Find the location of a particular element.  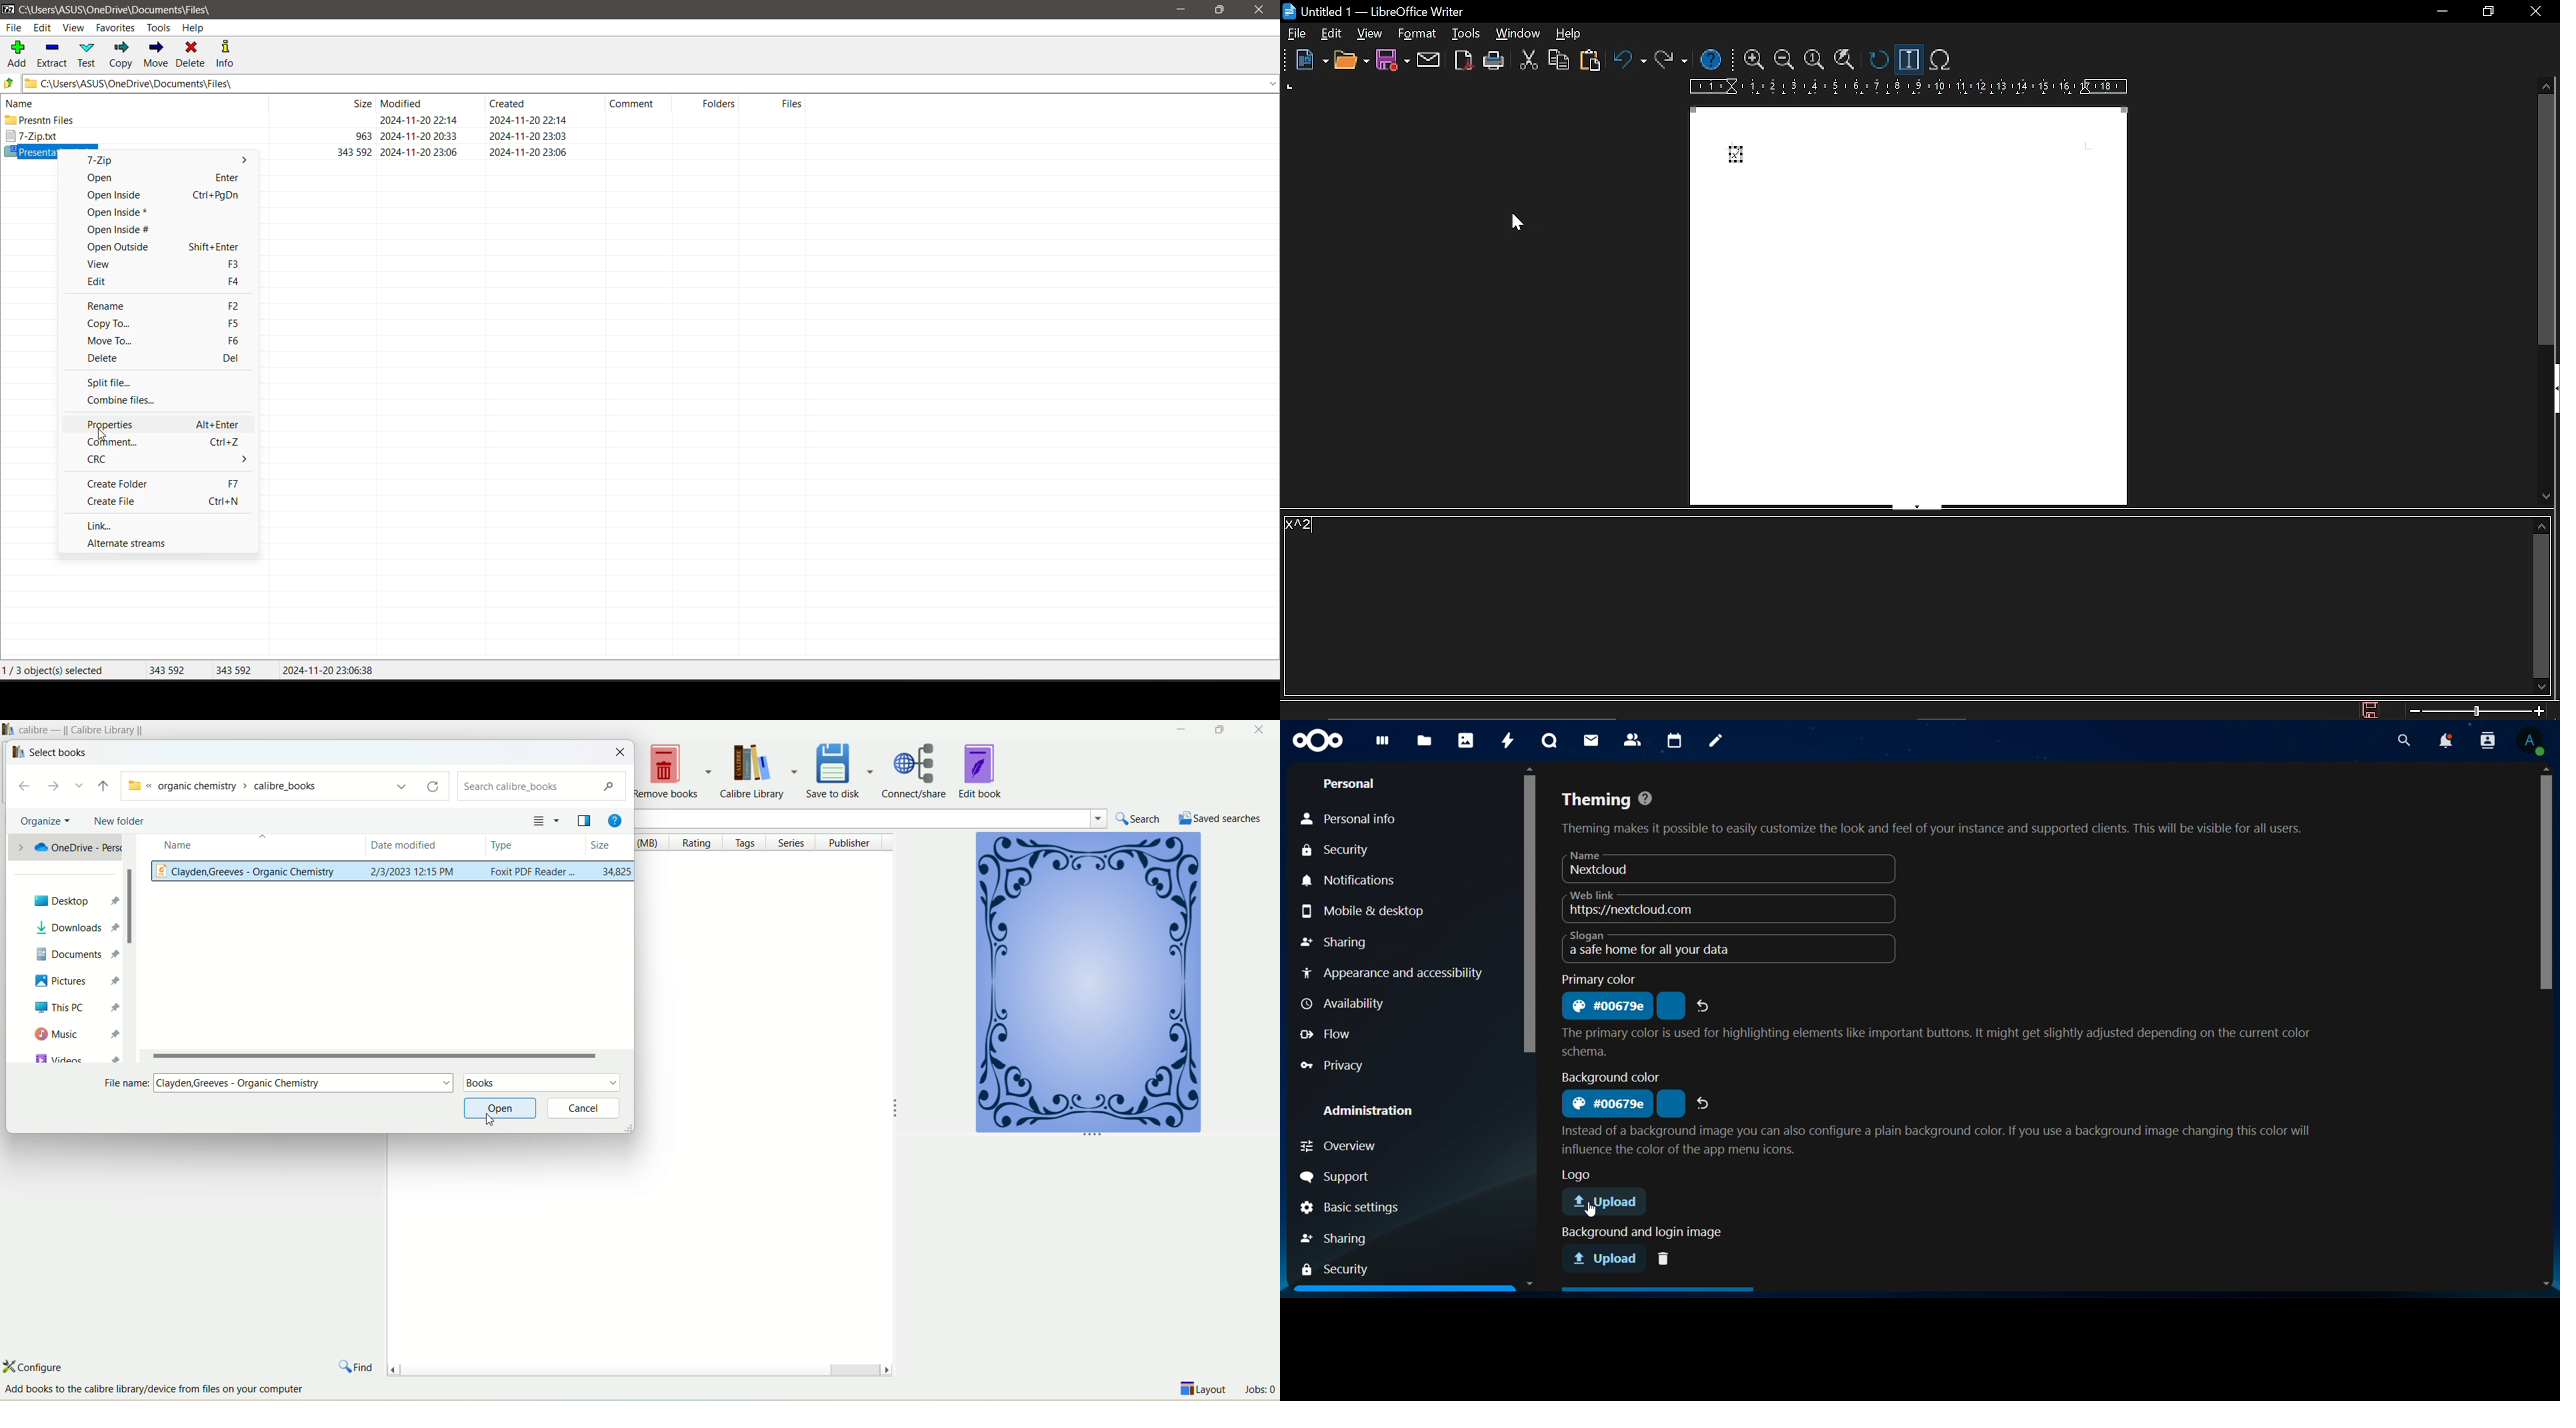

type is located at coordinates (535, 845).